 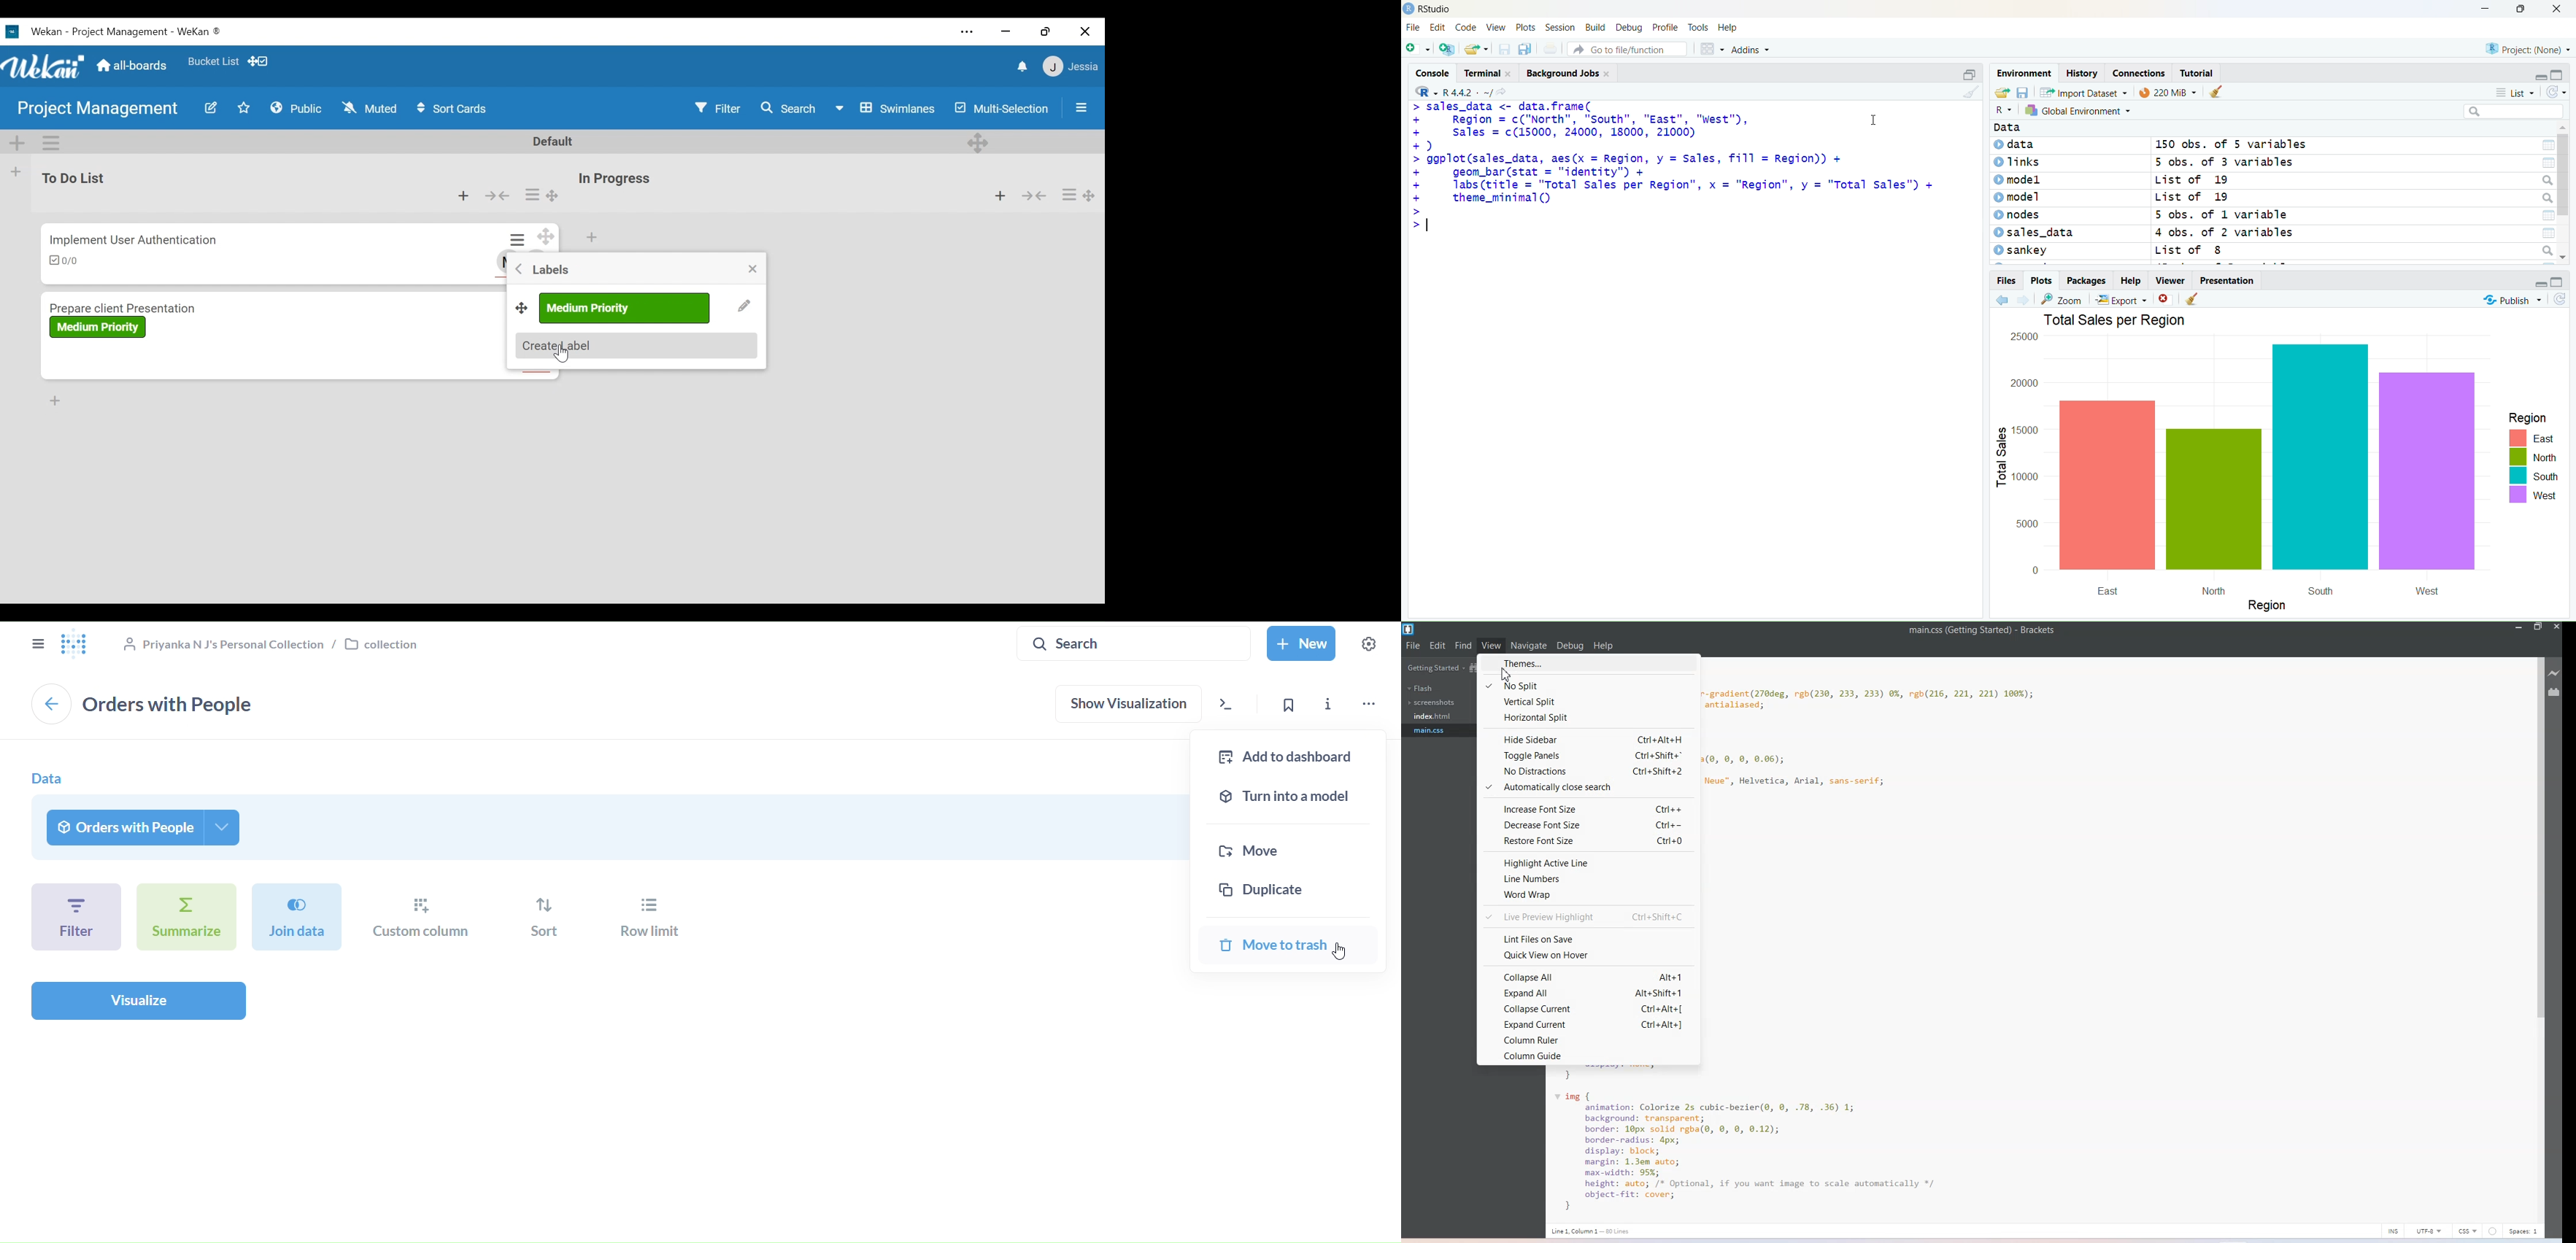 I want to click on orders with people, so click(x=180, y=704).